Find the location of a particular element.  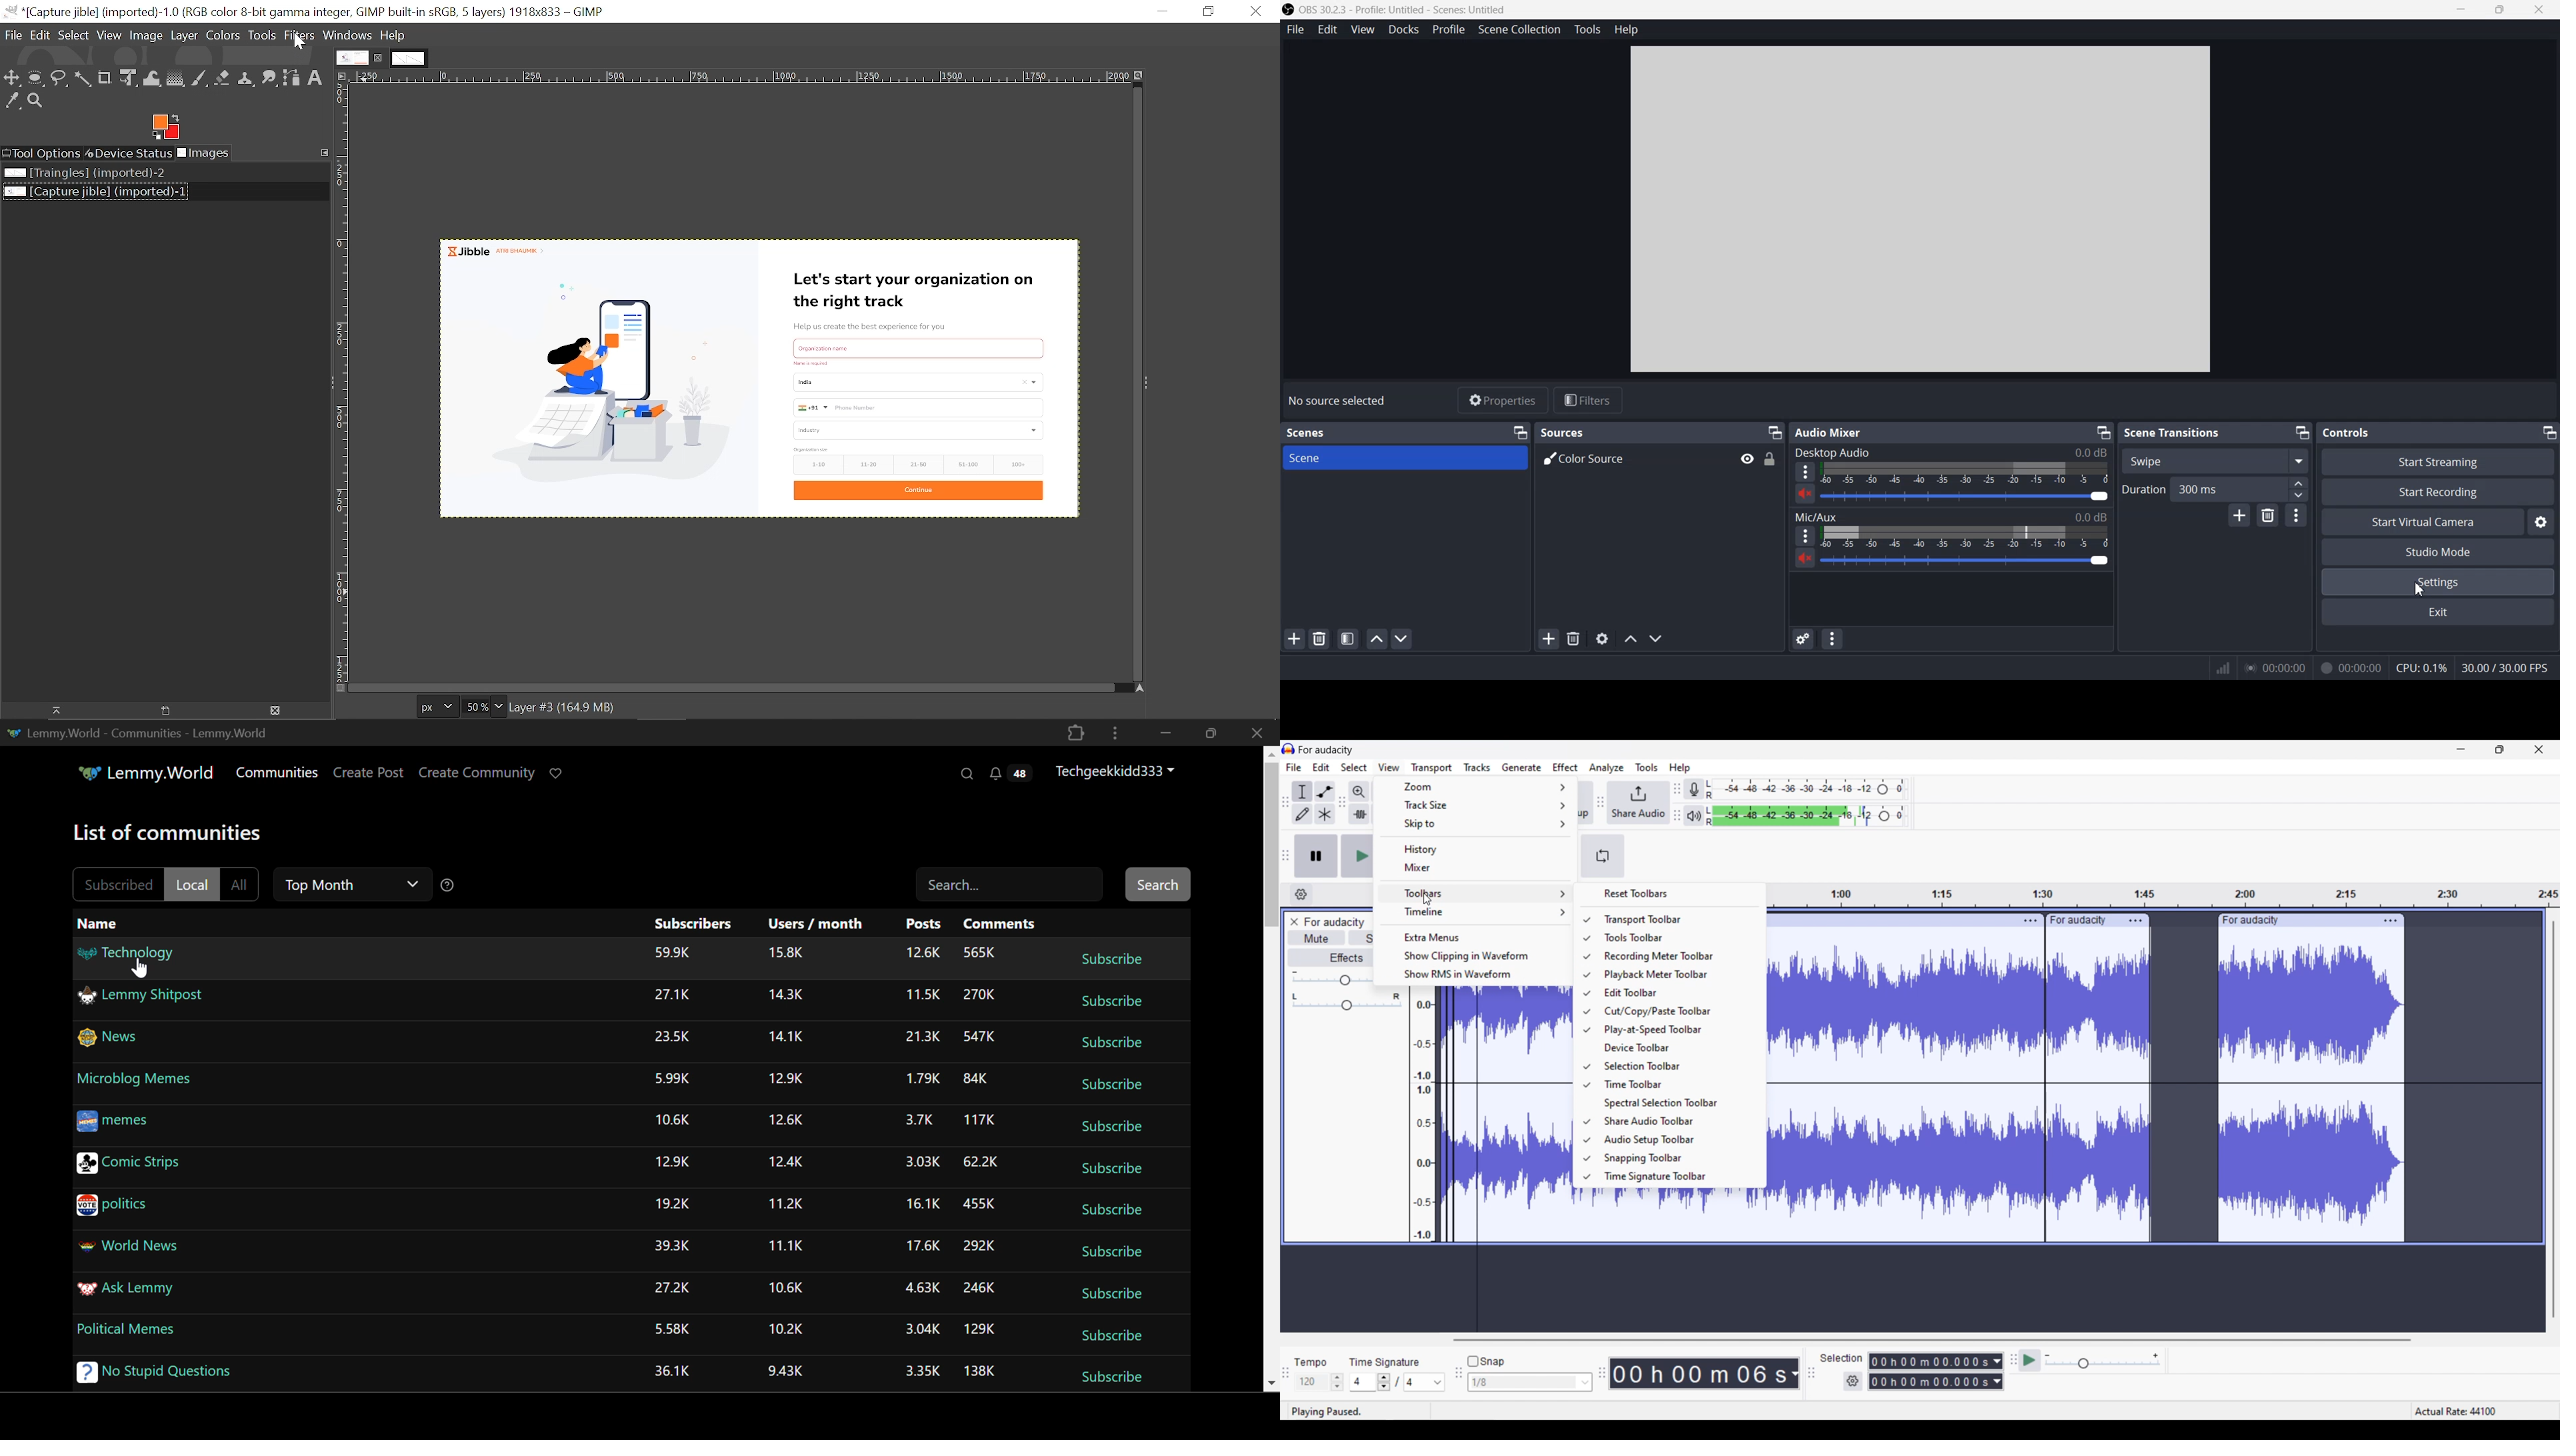

Mute is located at coordinates (1316, 937).